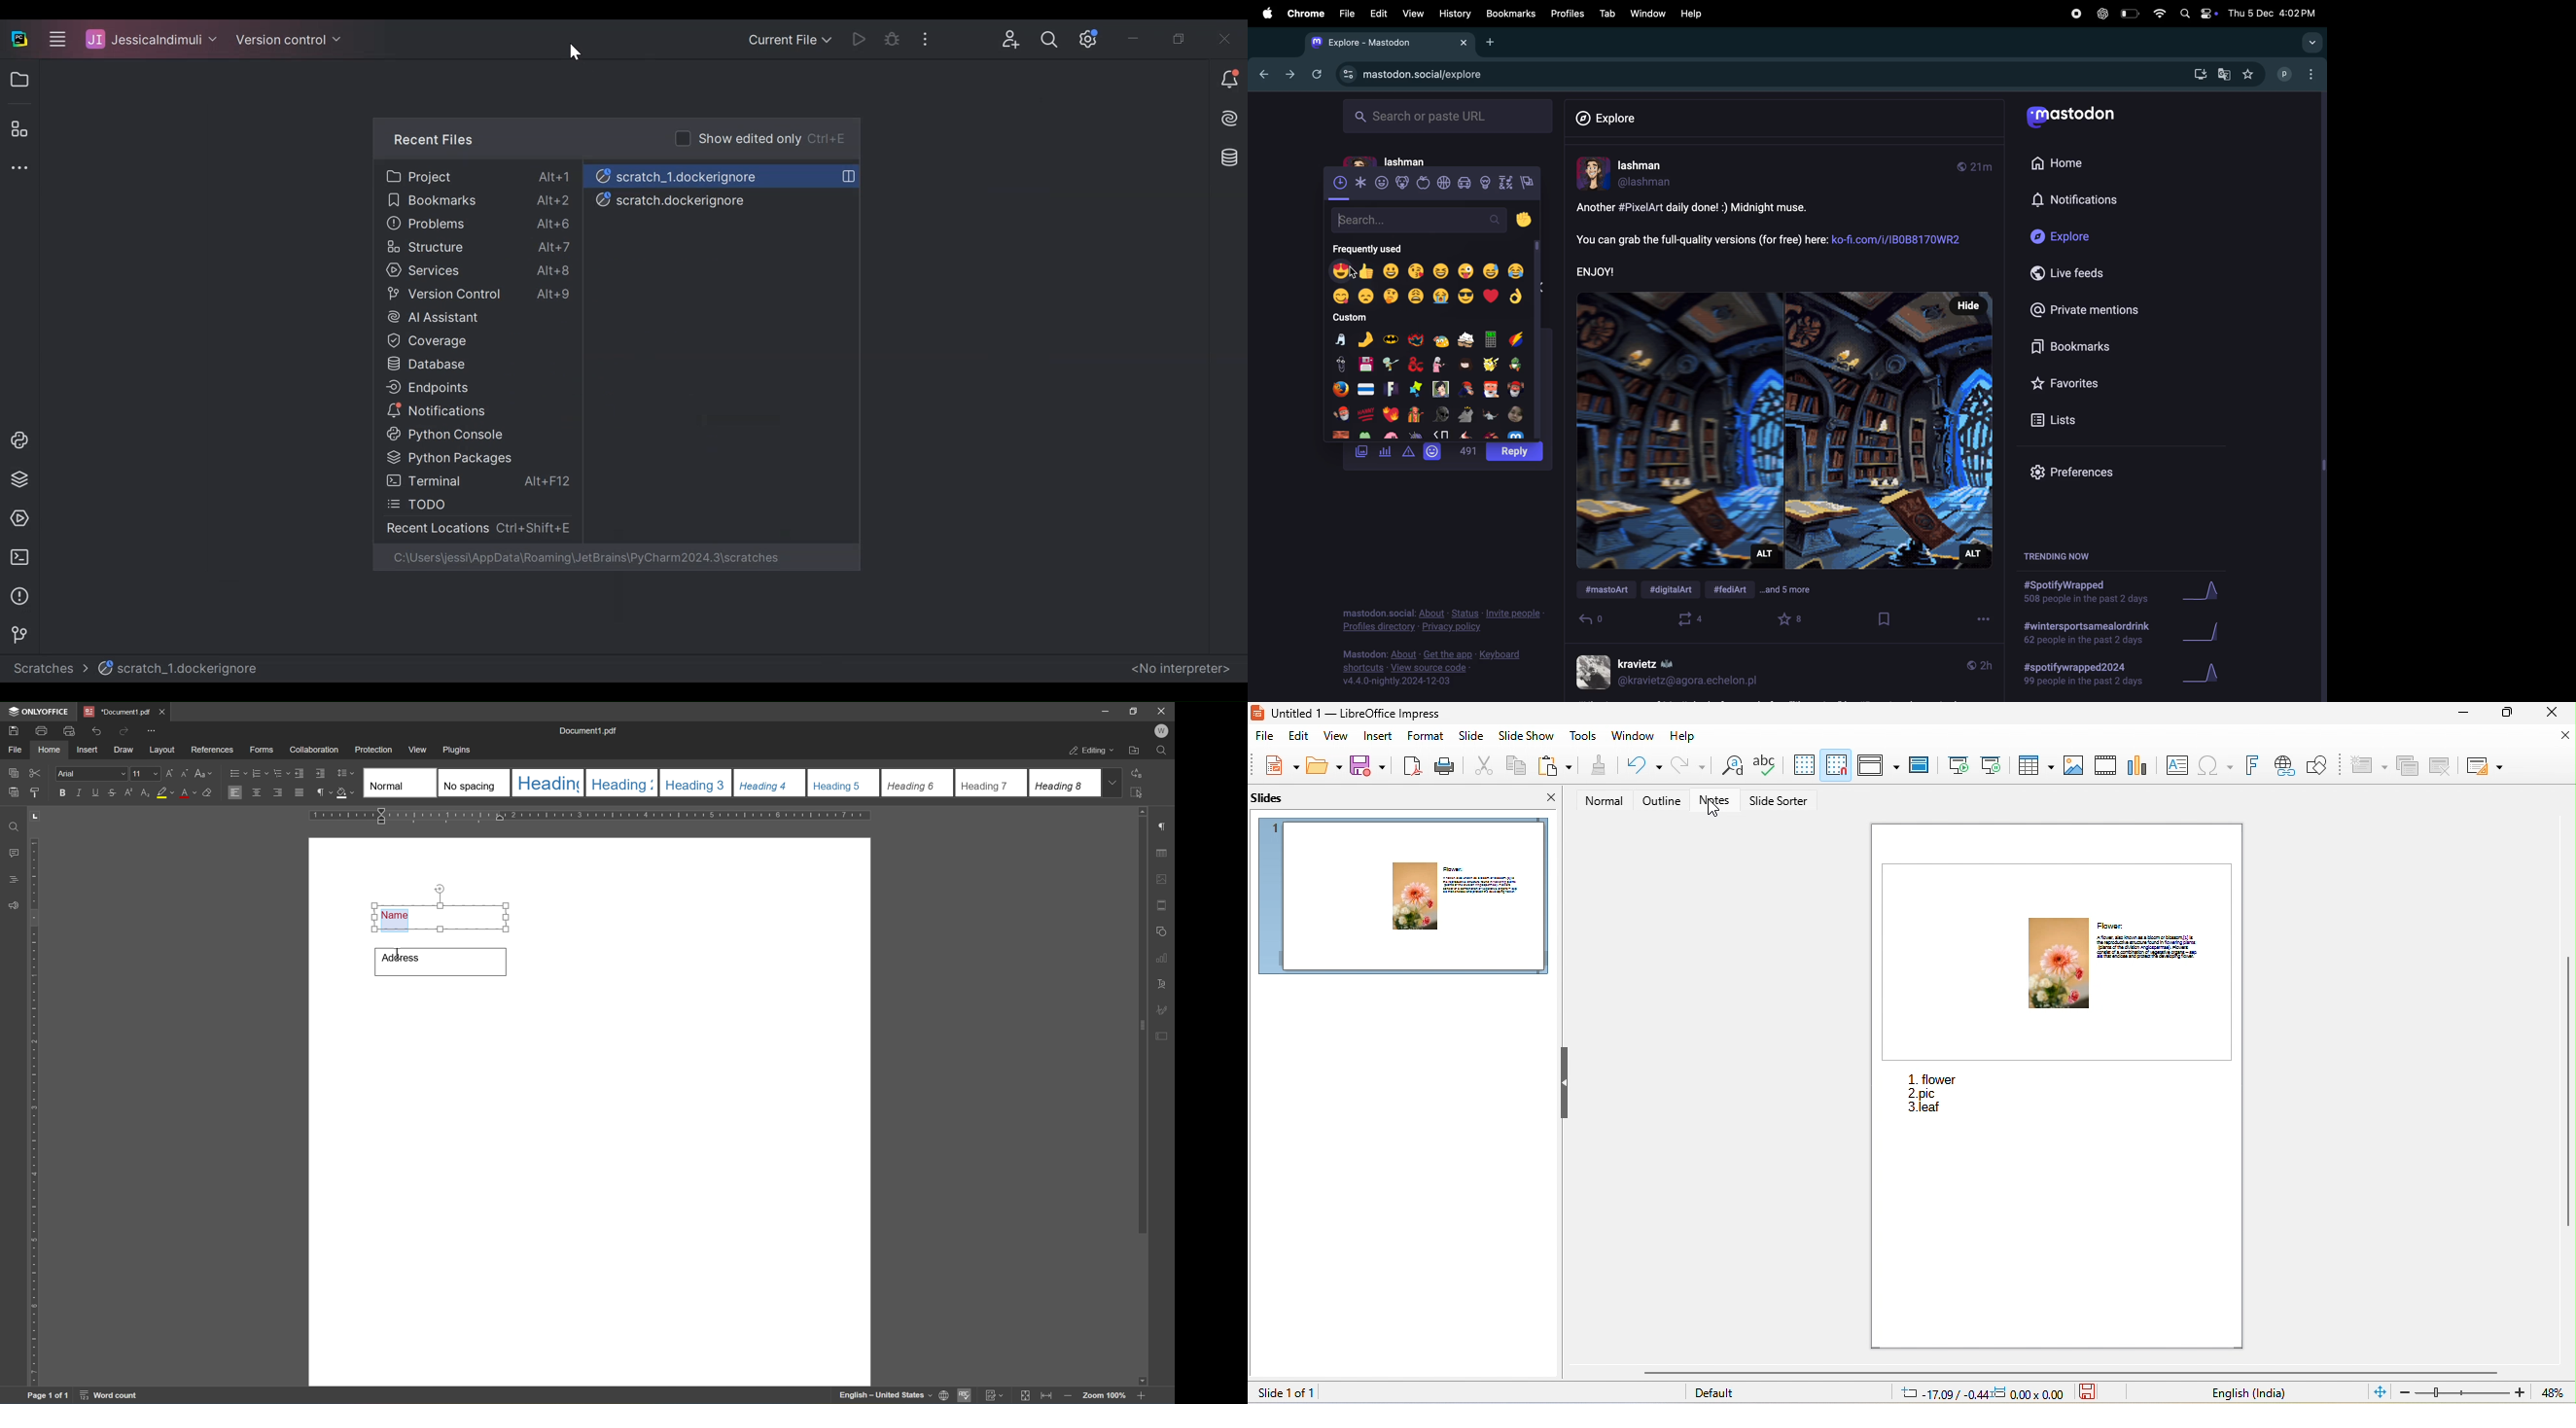 This screenshot has height=1428, width=2576. I want to click on fit to page, so click(1026, 1396).